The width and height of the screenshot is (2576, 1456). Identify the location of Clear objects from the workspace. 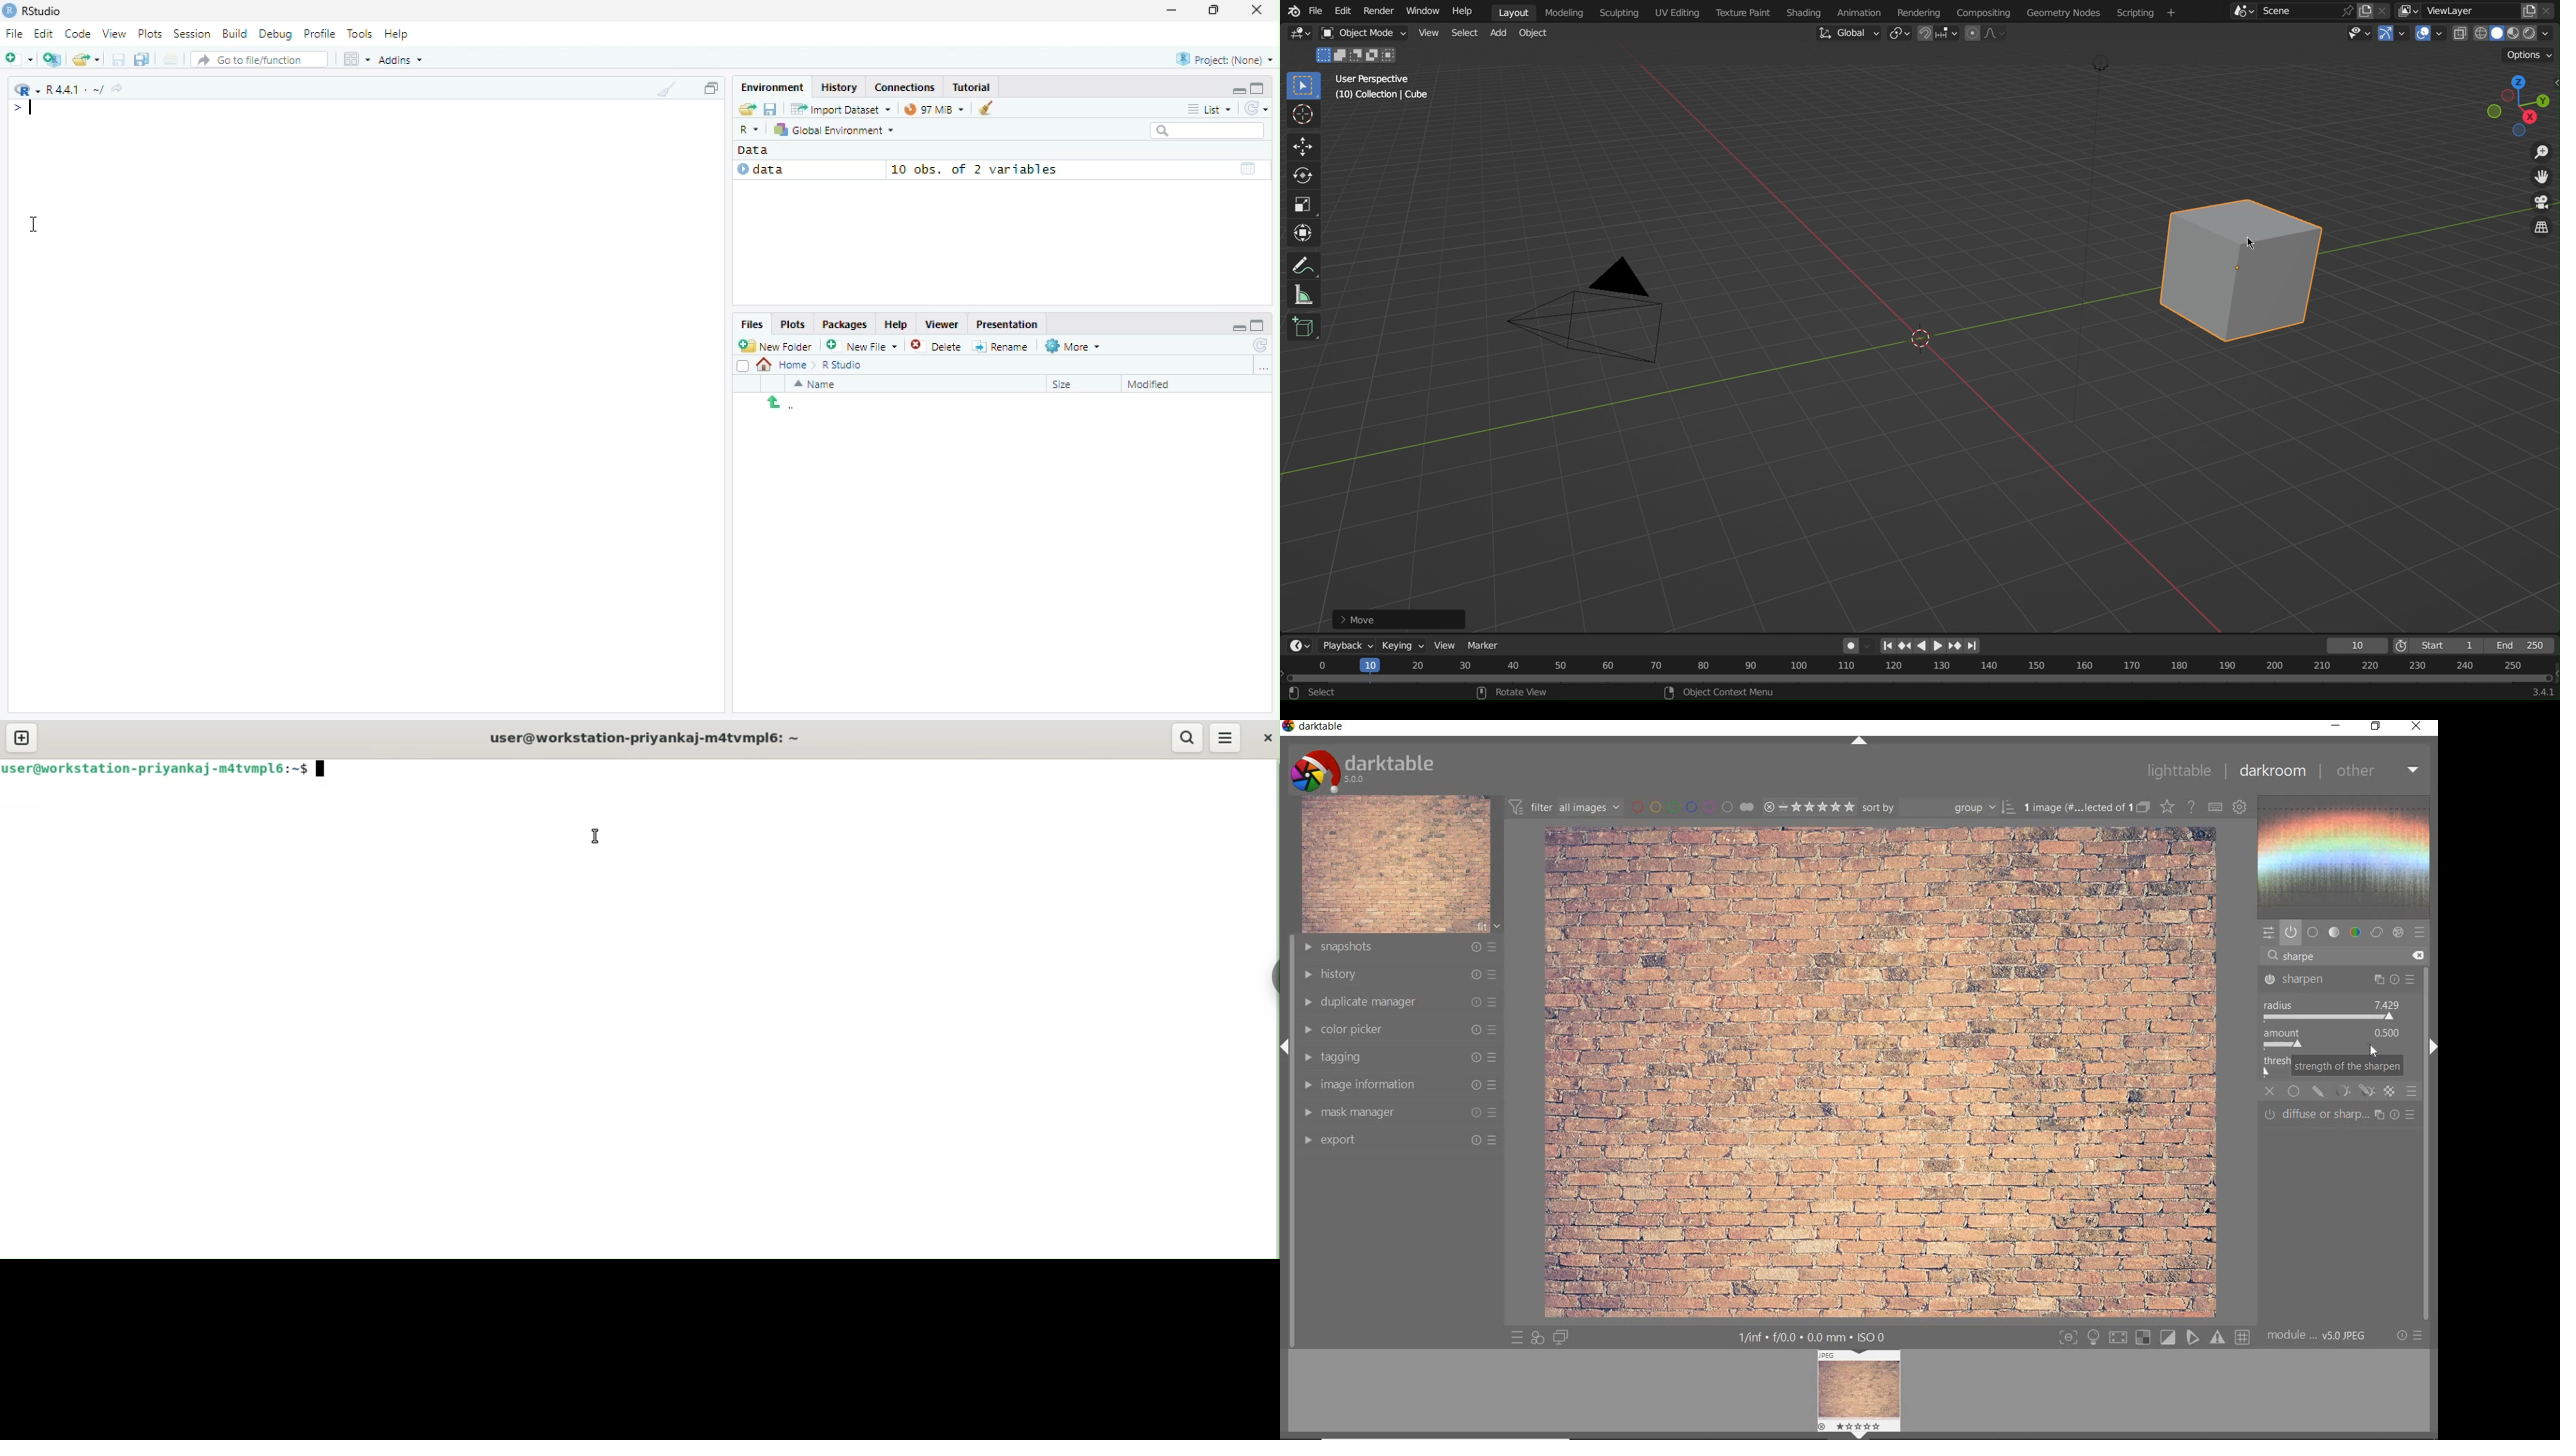
(985, 108).